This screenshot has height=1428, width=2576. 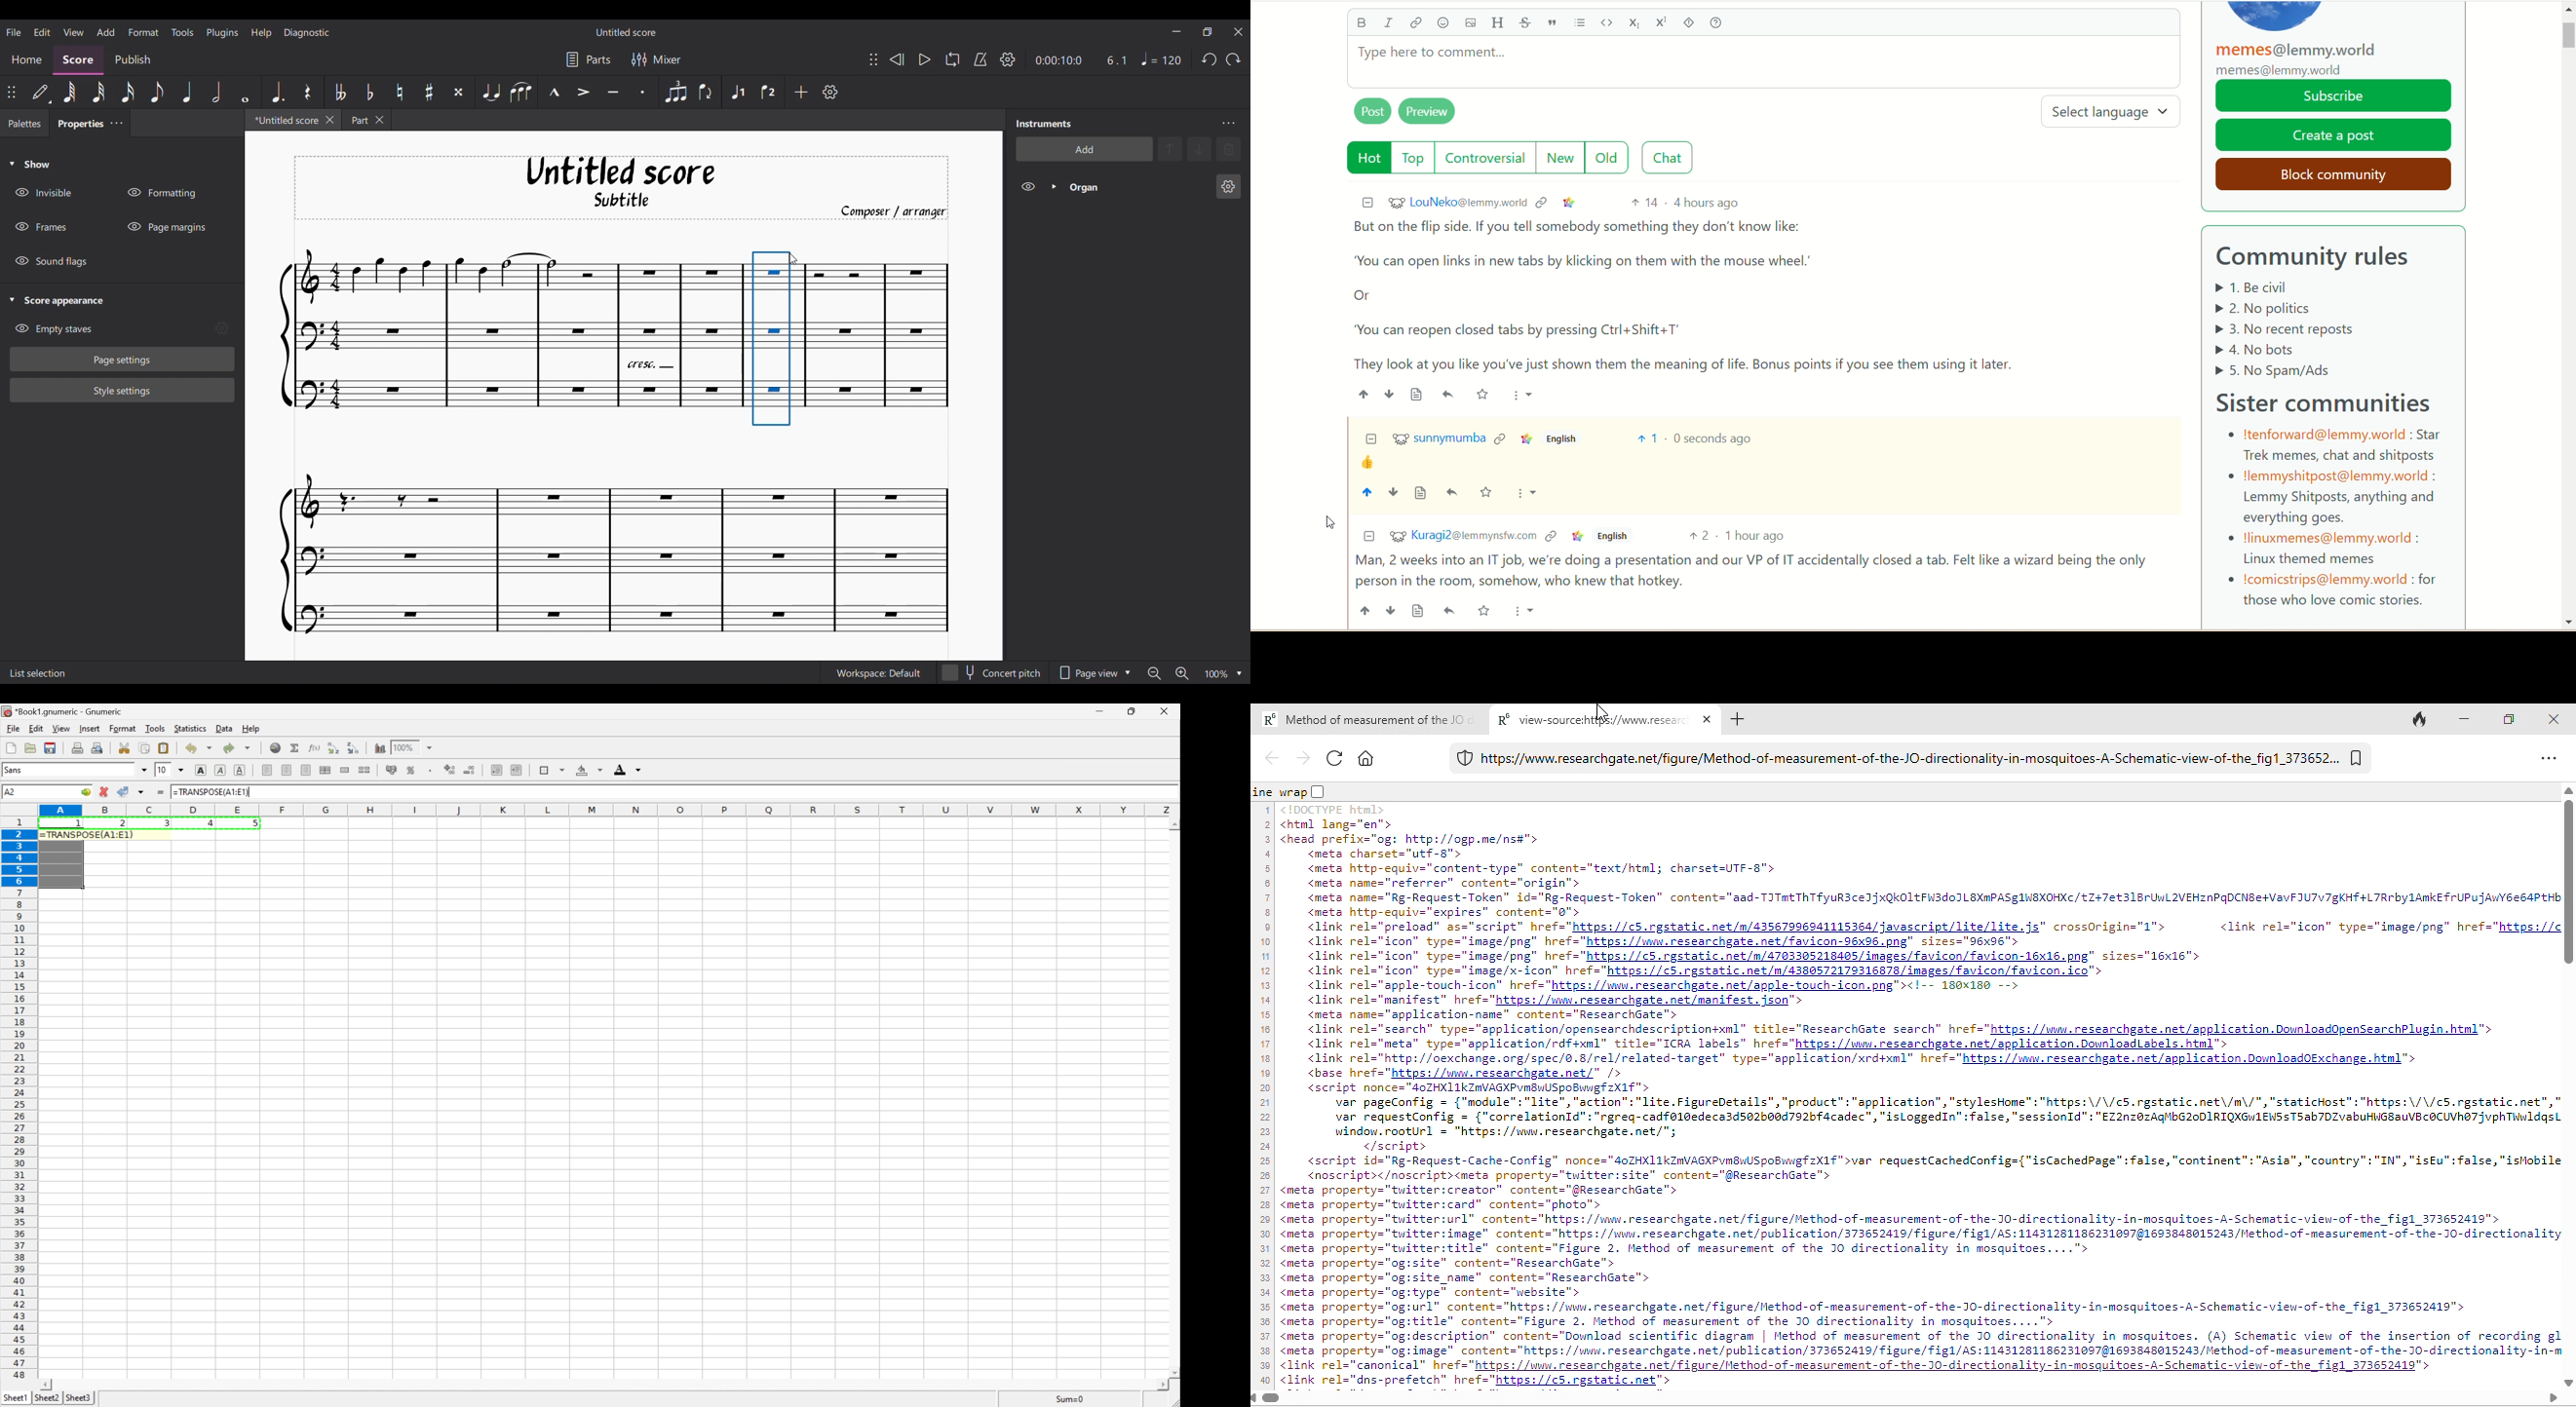 What do you see at coordinates (246, 92) in the screenshot?
I see `Whole note` at bounding box center [246, 92].